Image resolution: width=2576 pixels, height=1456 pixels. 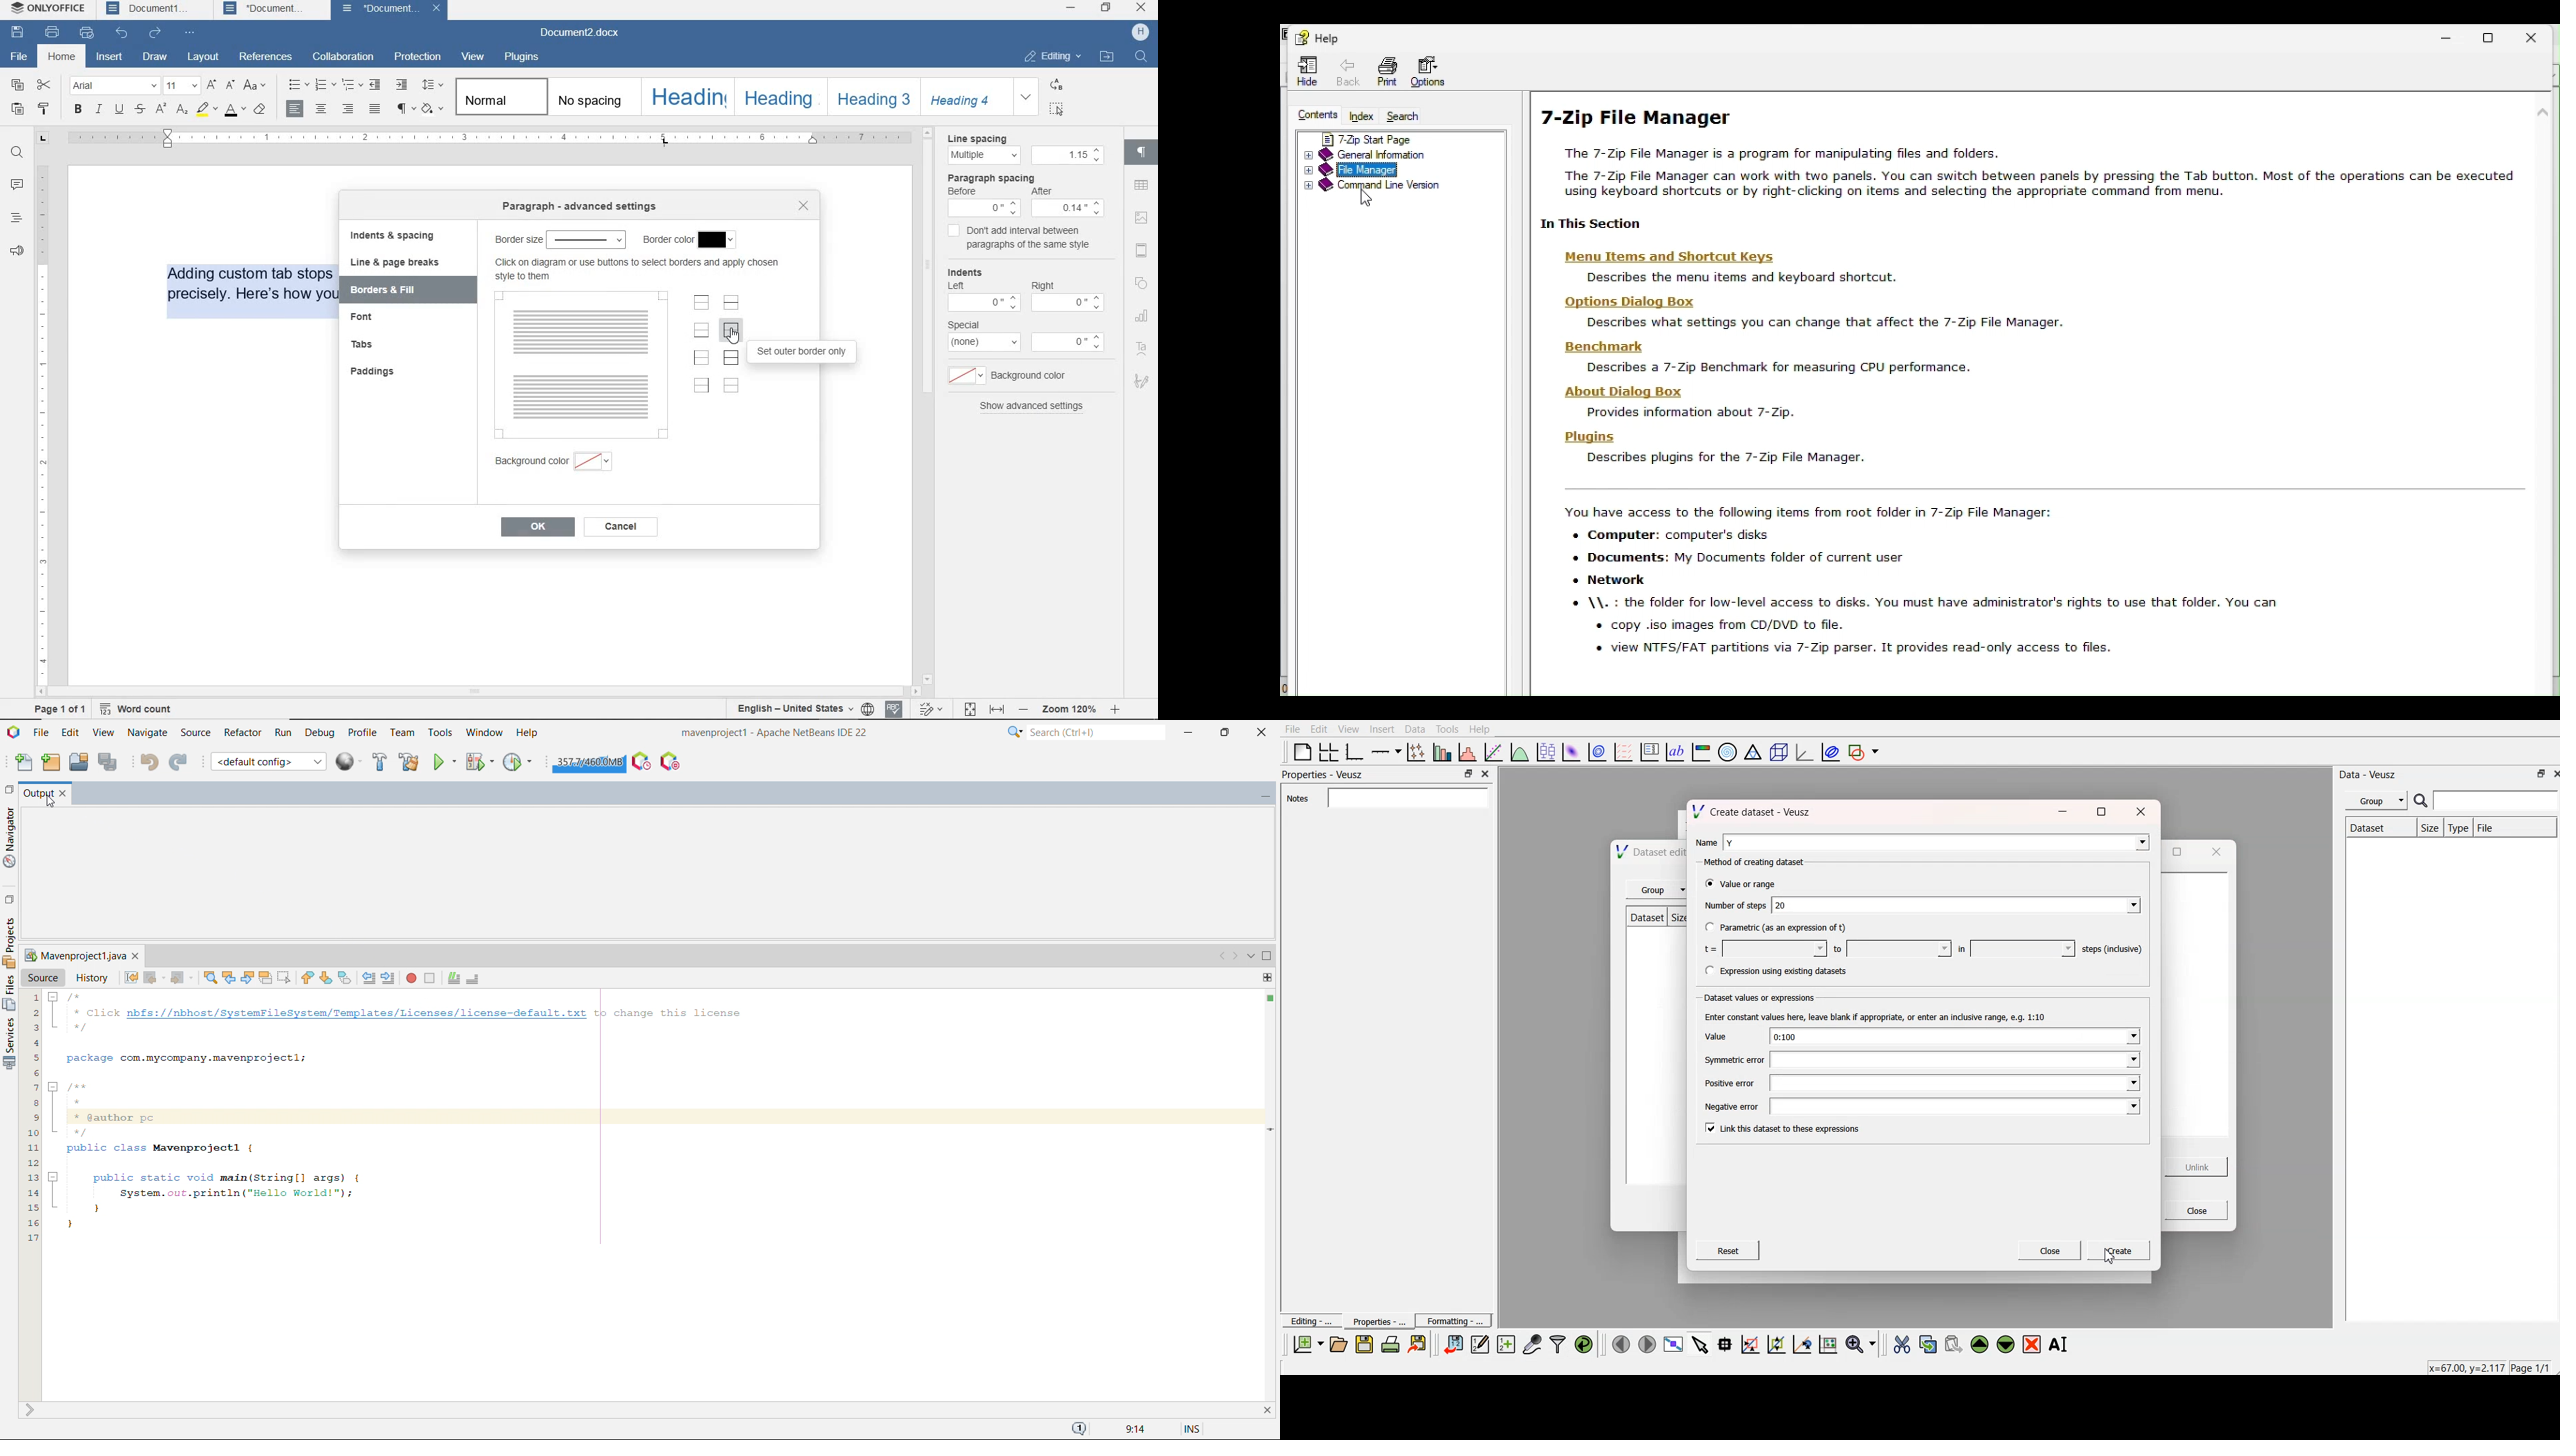 I want to click on plot a 2D dataset as cont, so click(x=1598, y=752).